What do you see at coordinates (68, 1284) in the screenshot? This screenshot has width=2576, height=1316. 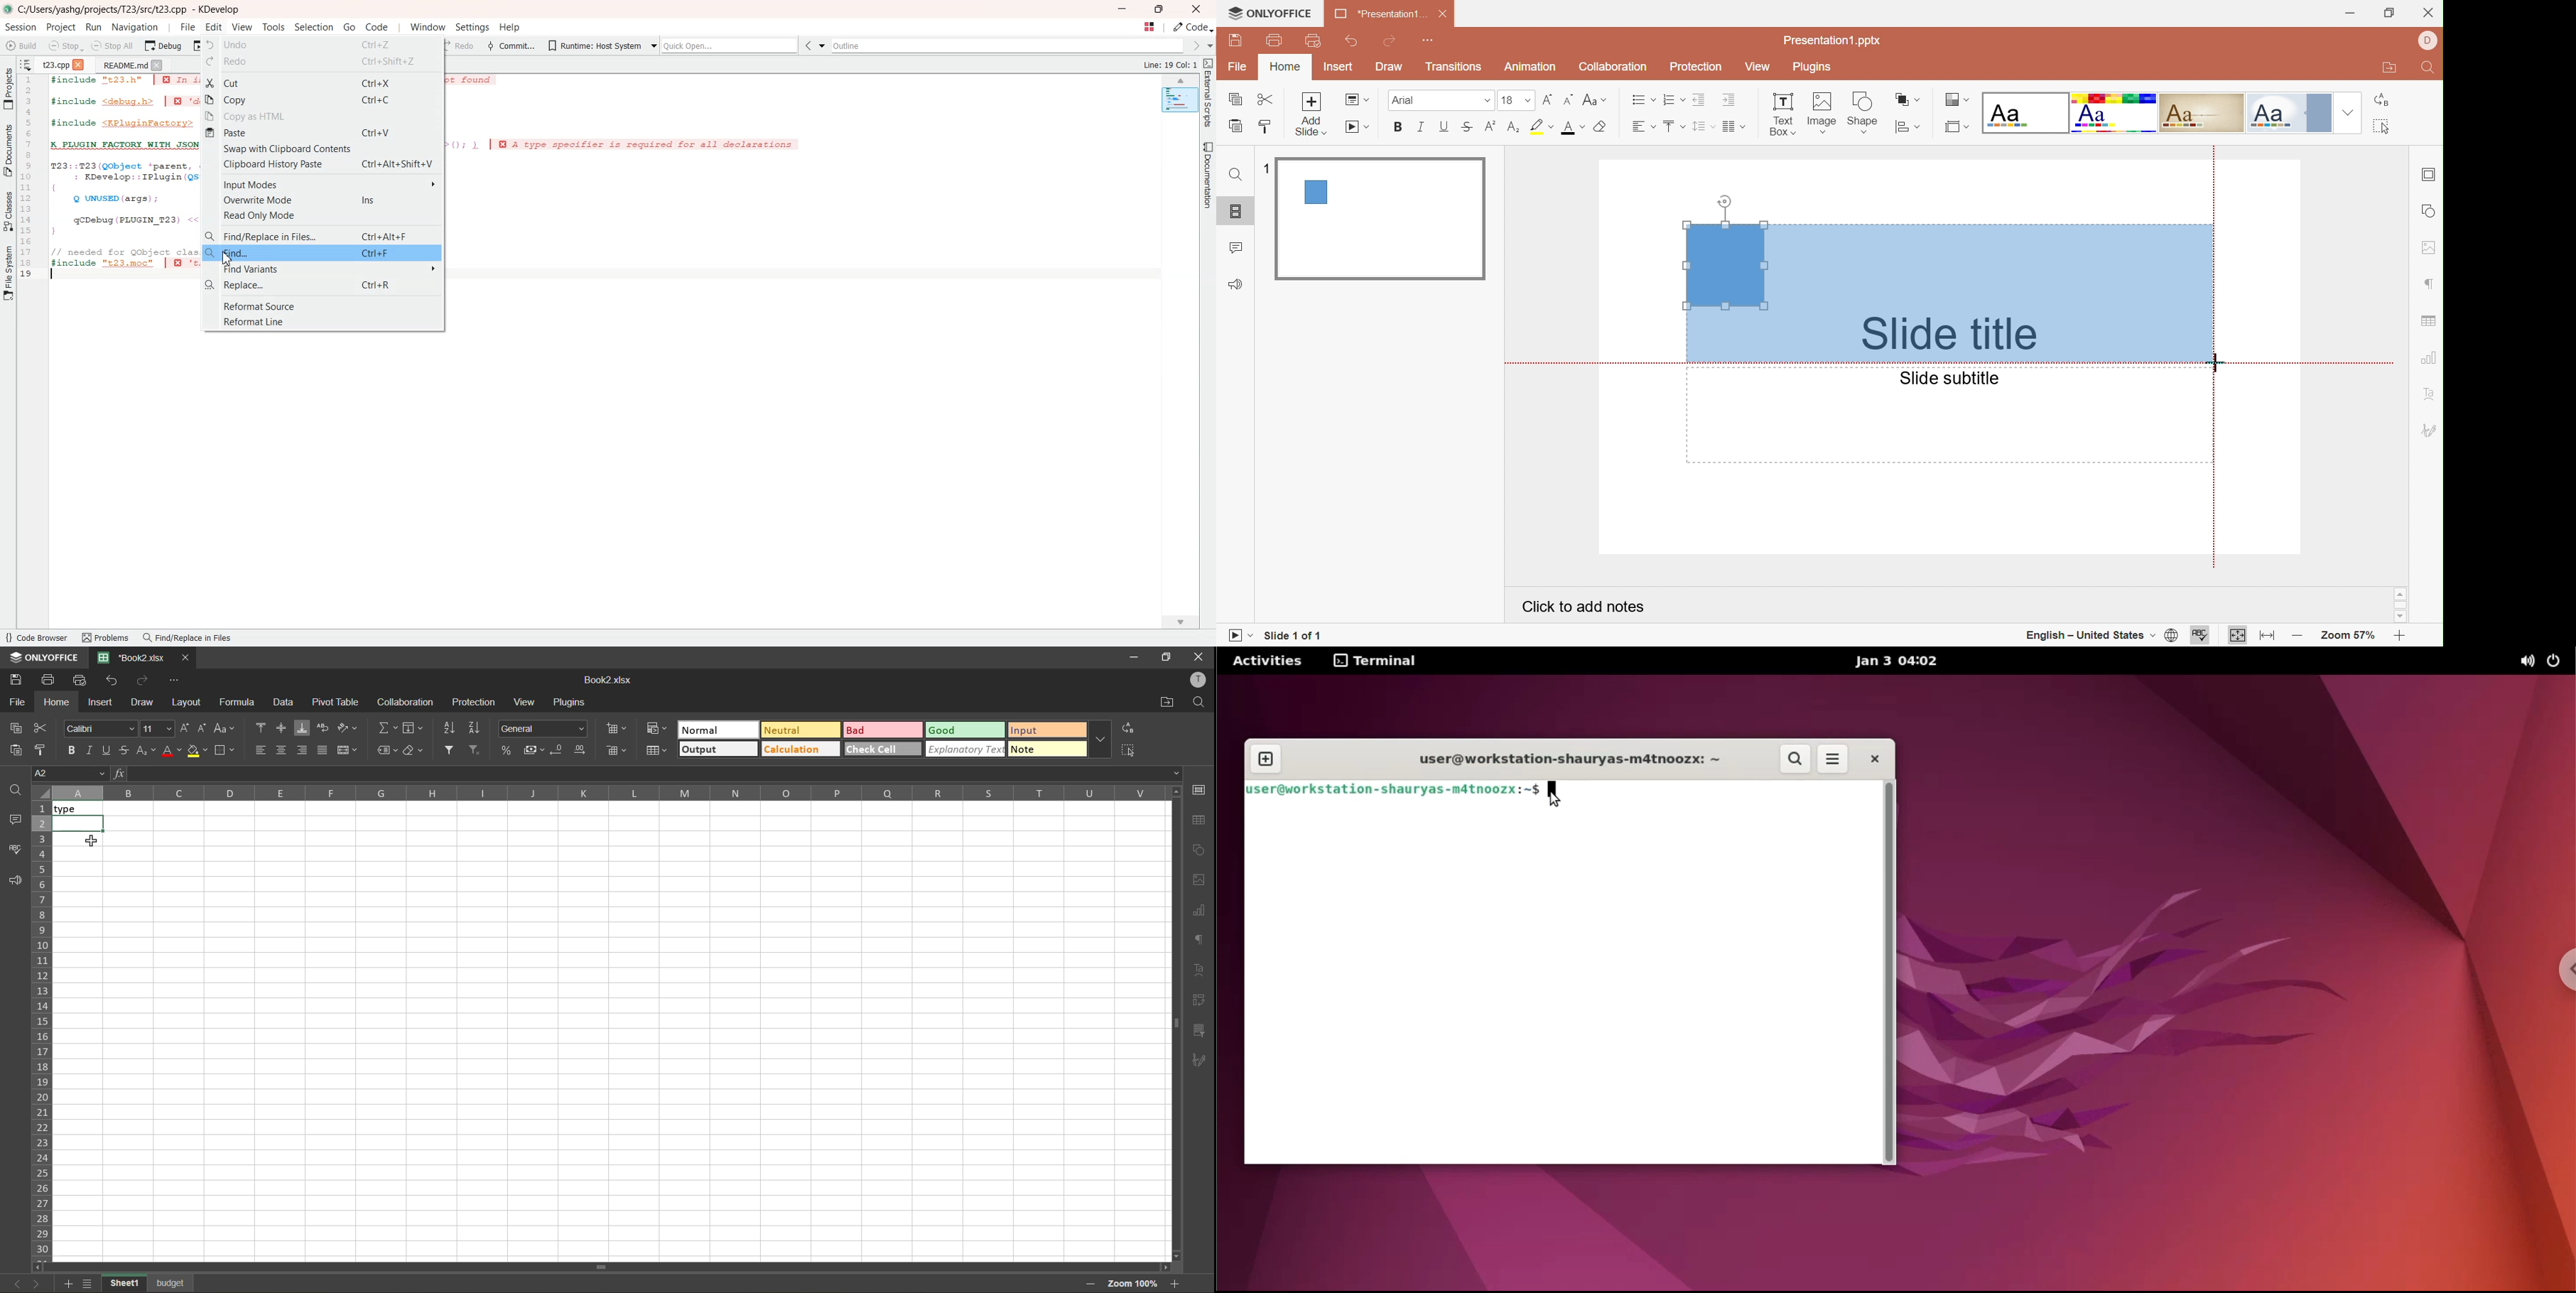 I see `add sheet` at bounding box center [68, 1284].